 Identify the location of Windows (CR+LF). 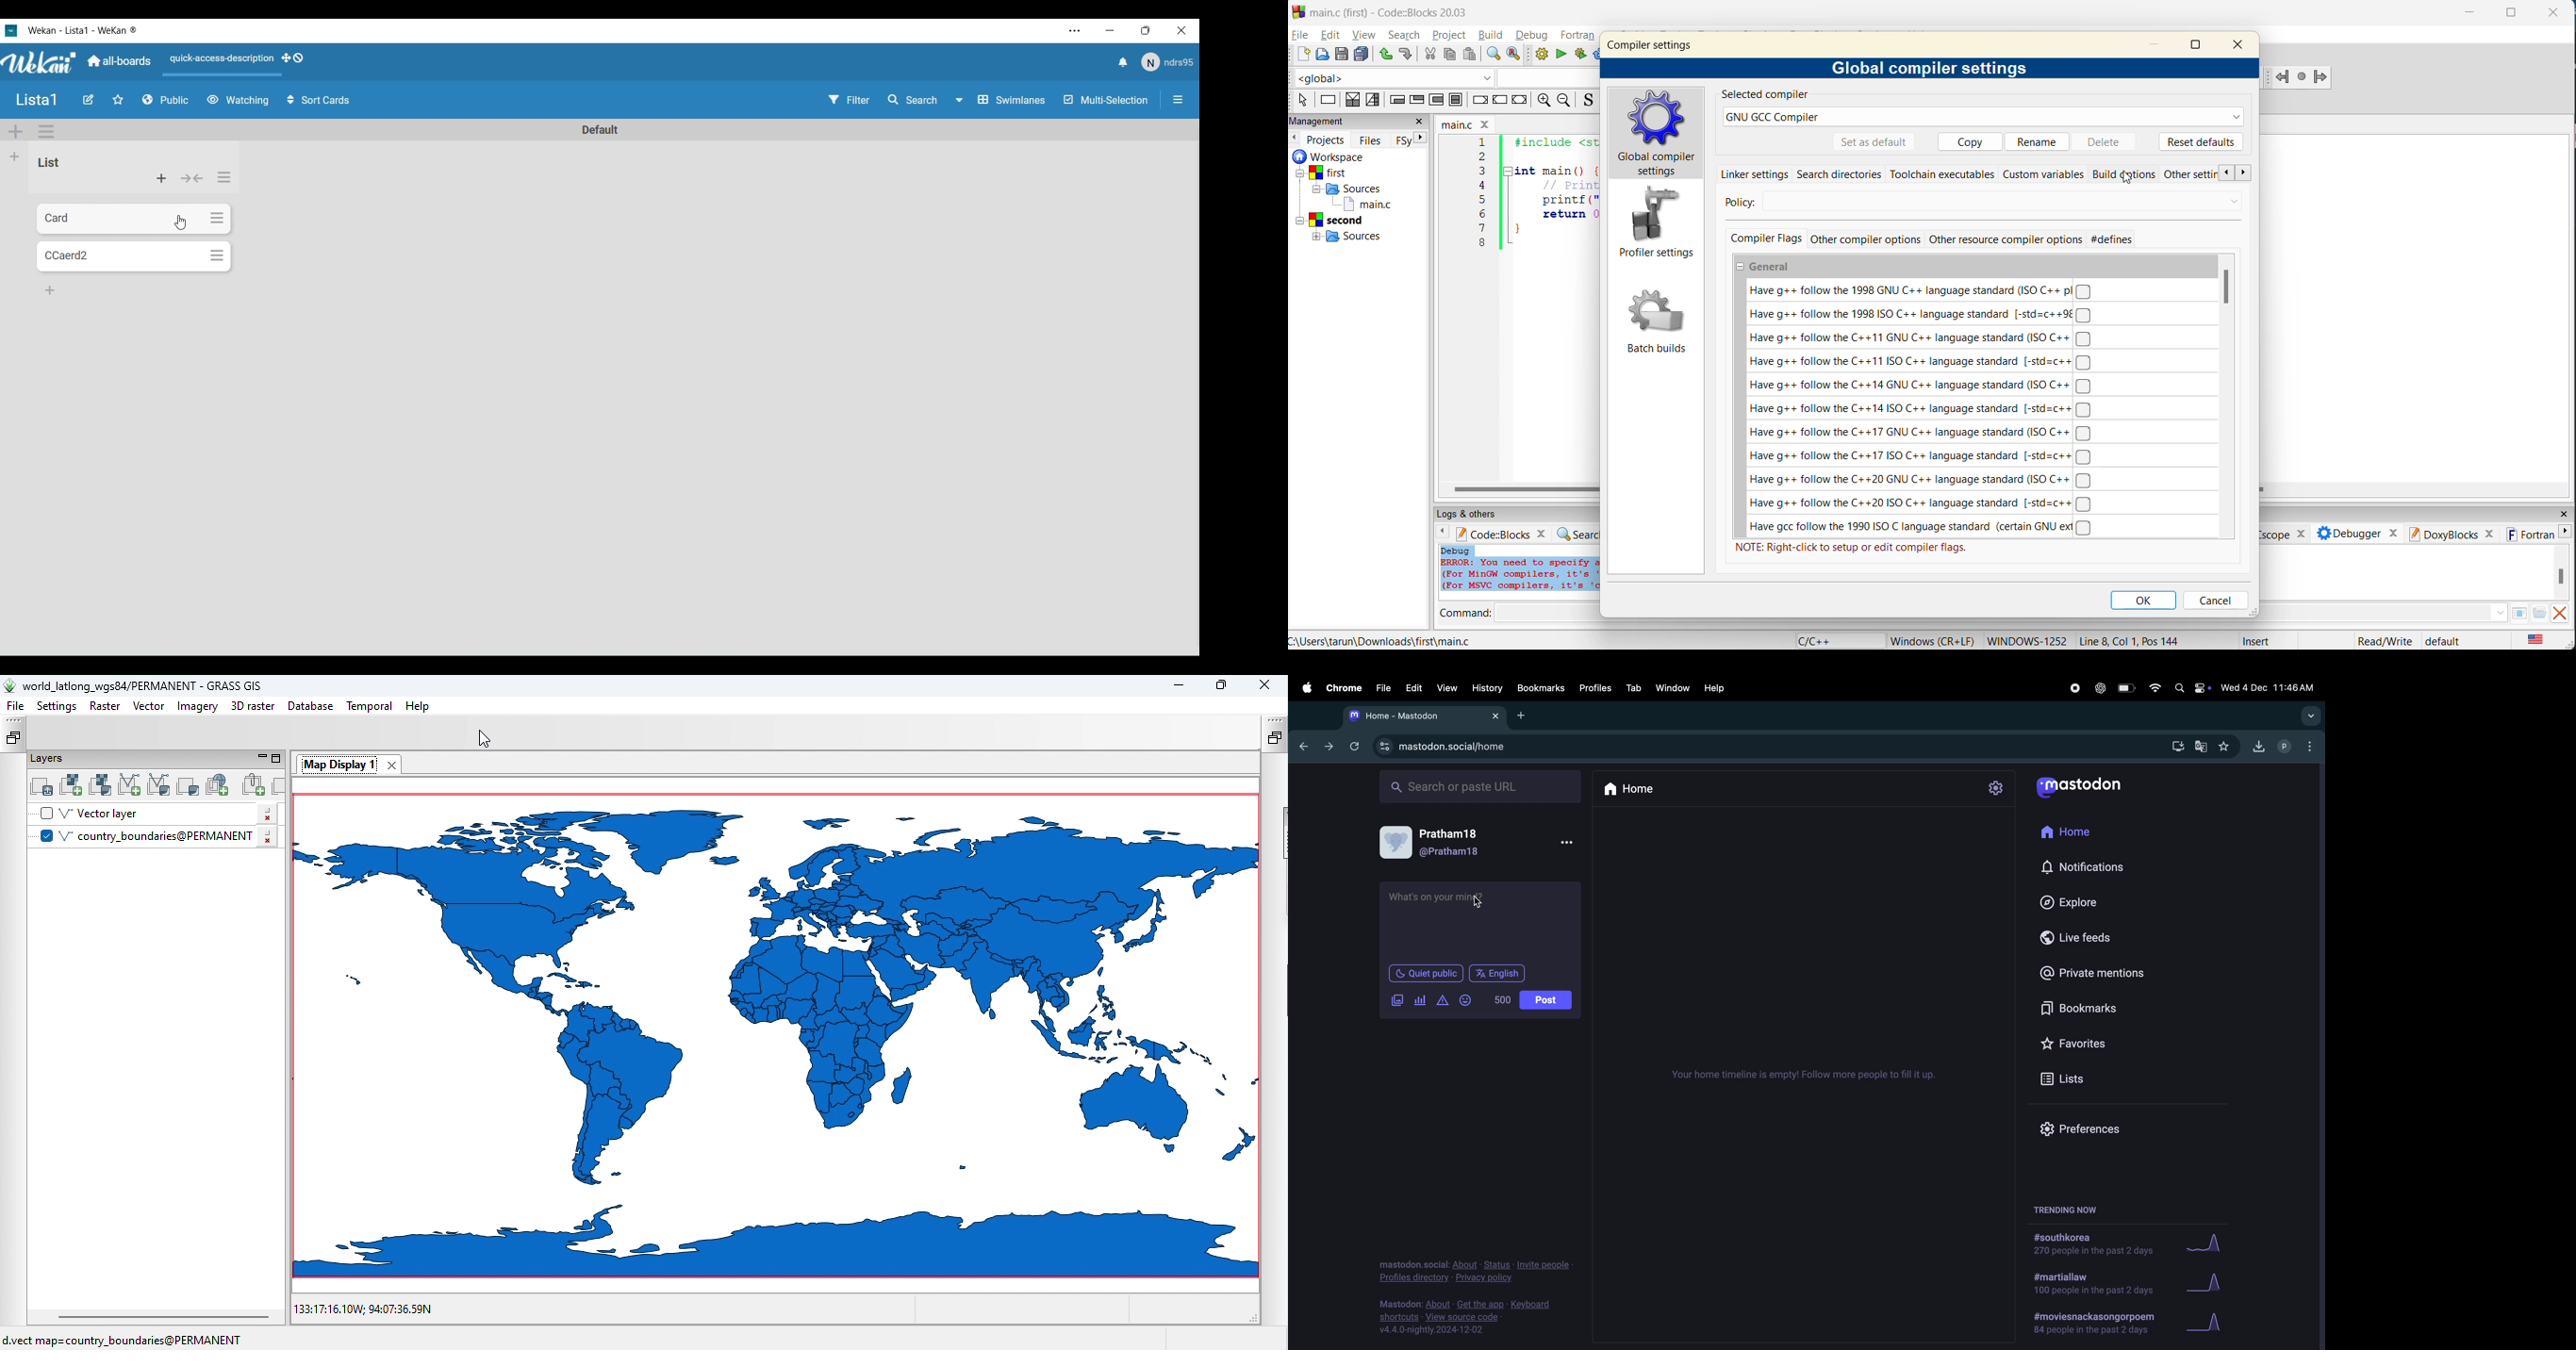
(1931, 640).